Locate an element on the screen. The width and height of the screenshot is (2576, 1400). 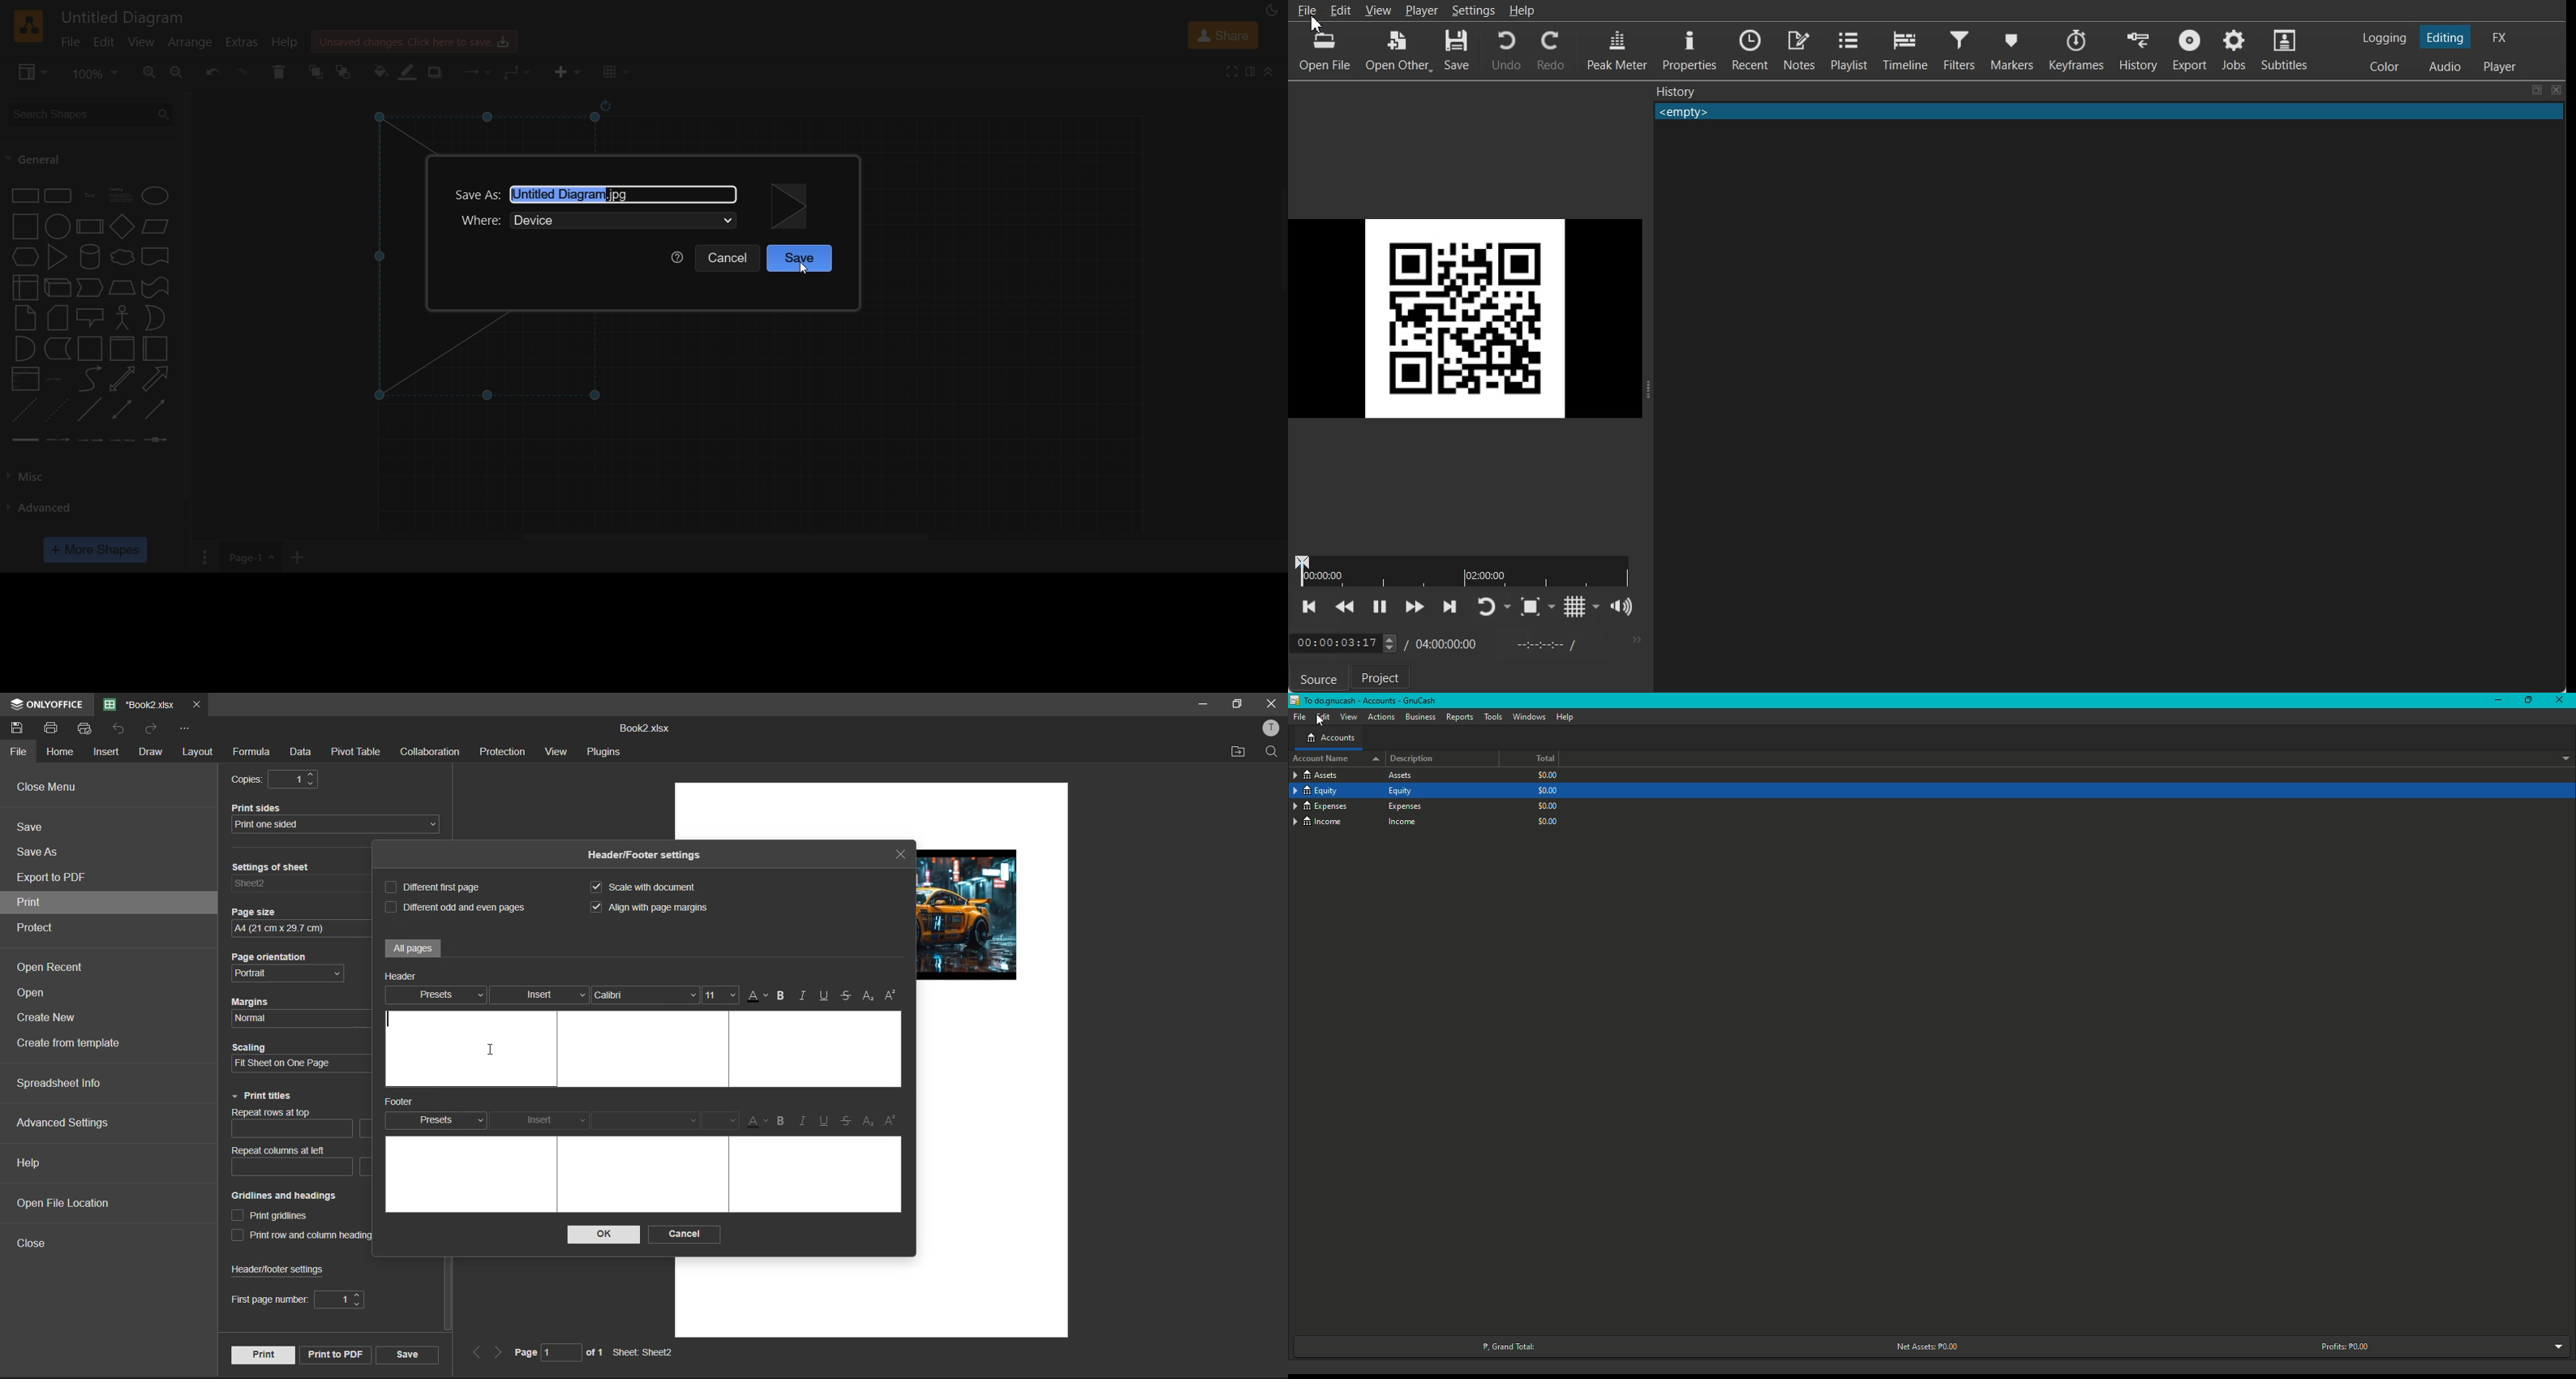
File is located at coordinates (1307, 11).